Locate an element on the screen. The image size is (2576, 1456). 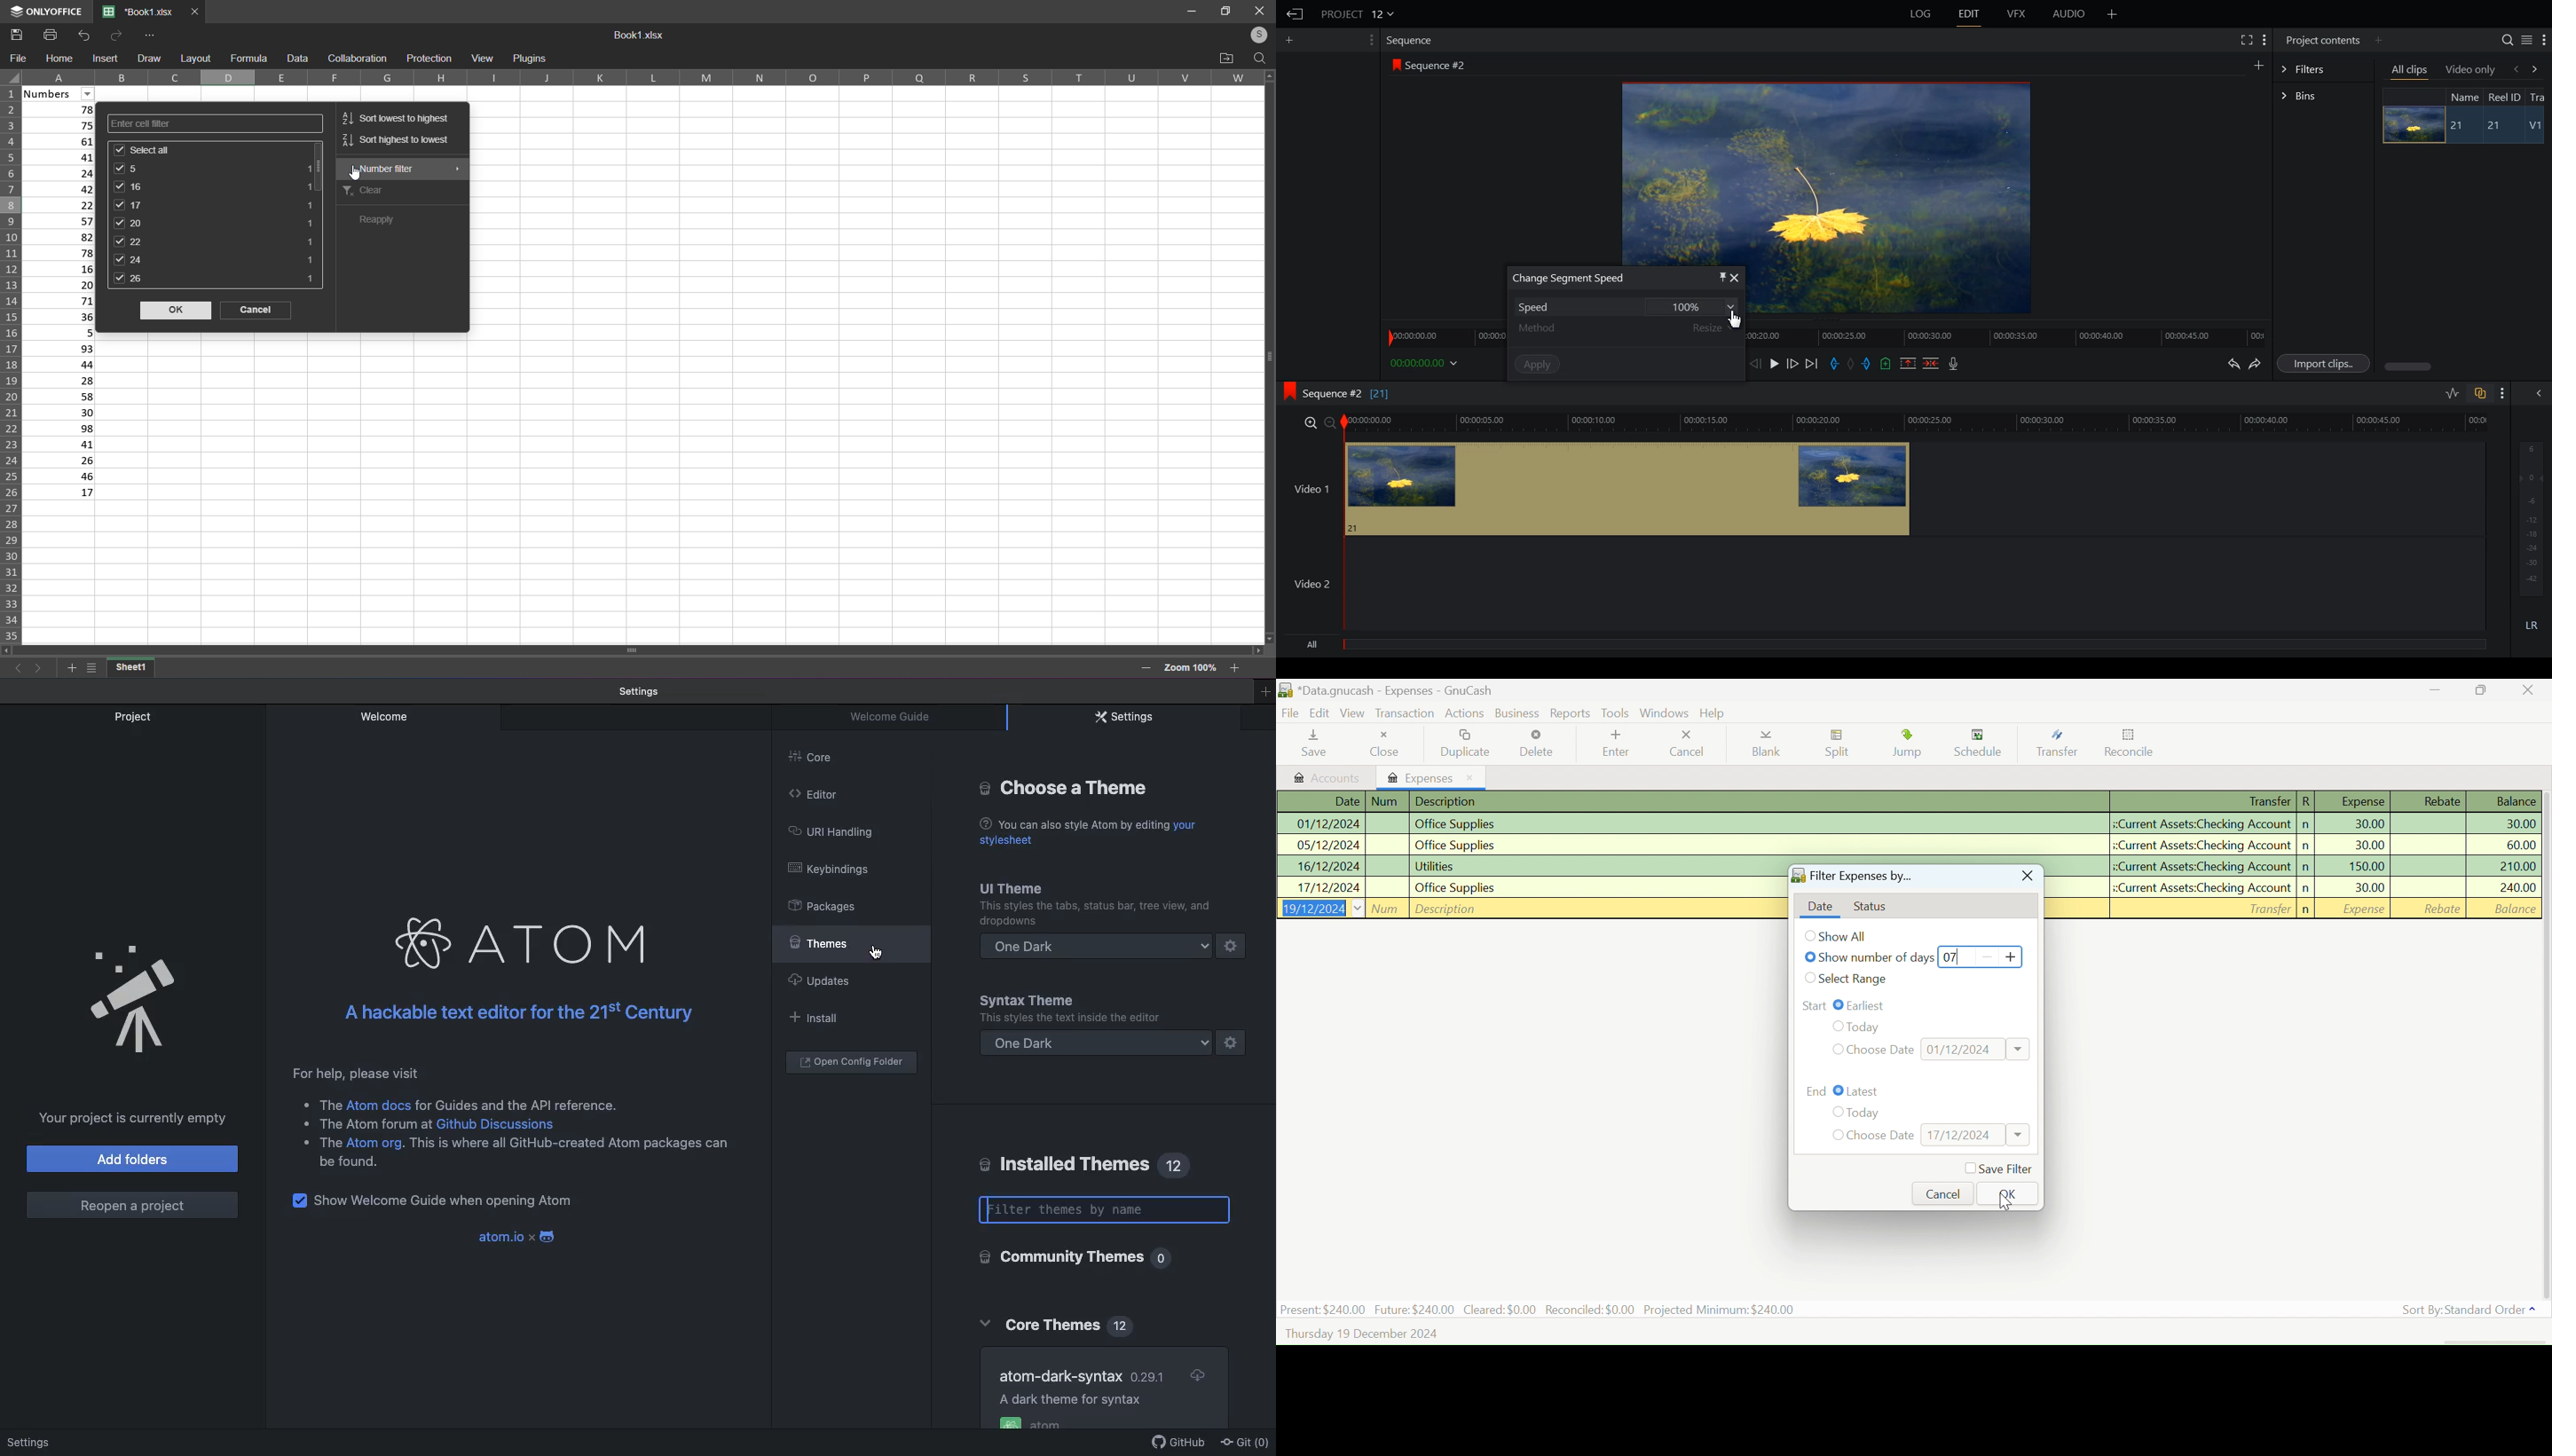
Atom dark syntax is located at coordinates (1101, 1371).